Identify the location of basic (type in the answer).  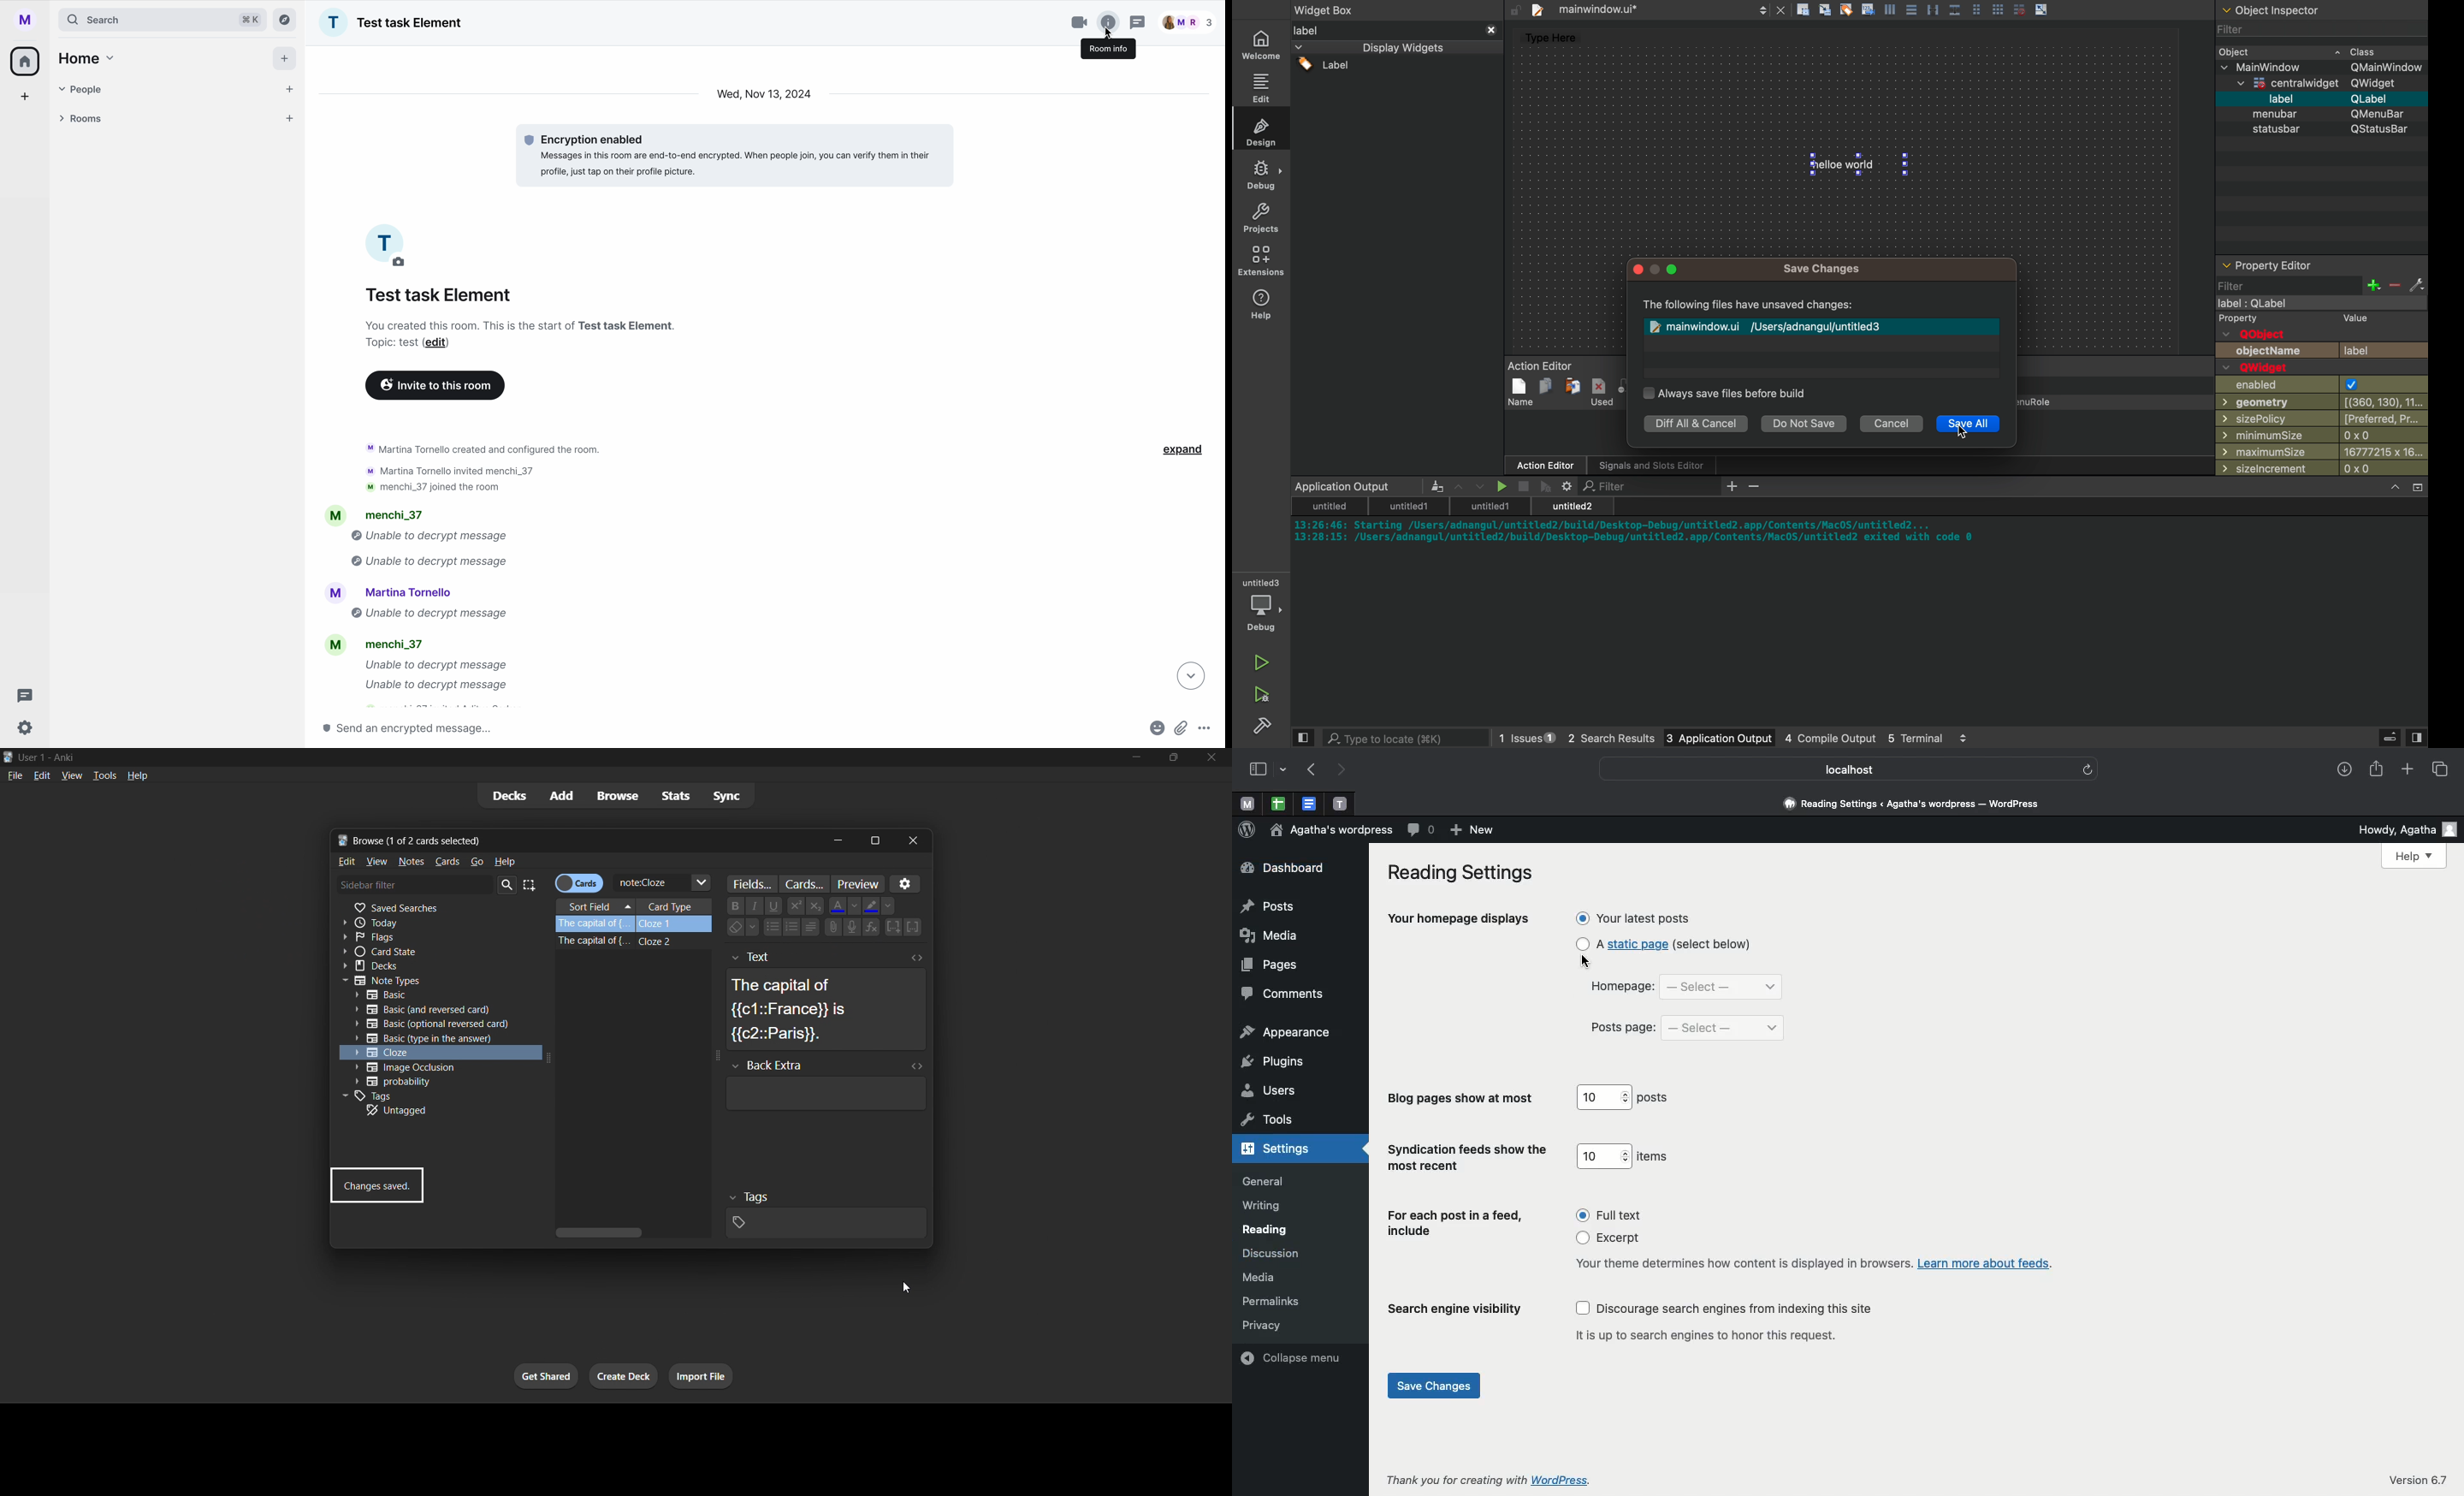
(424, 1039).